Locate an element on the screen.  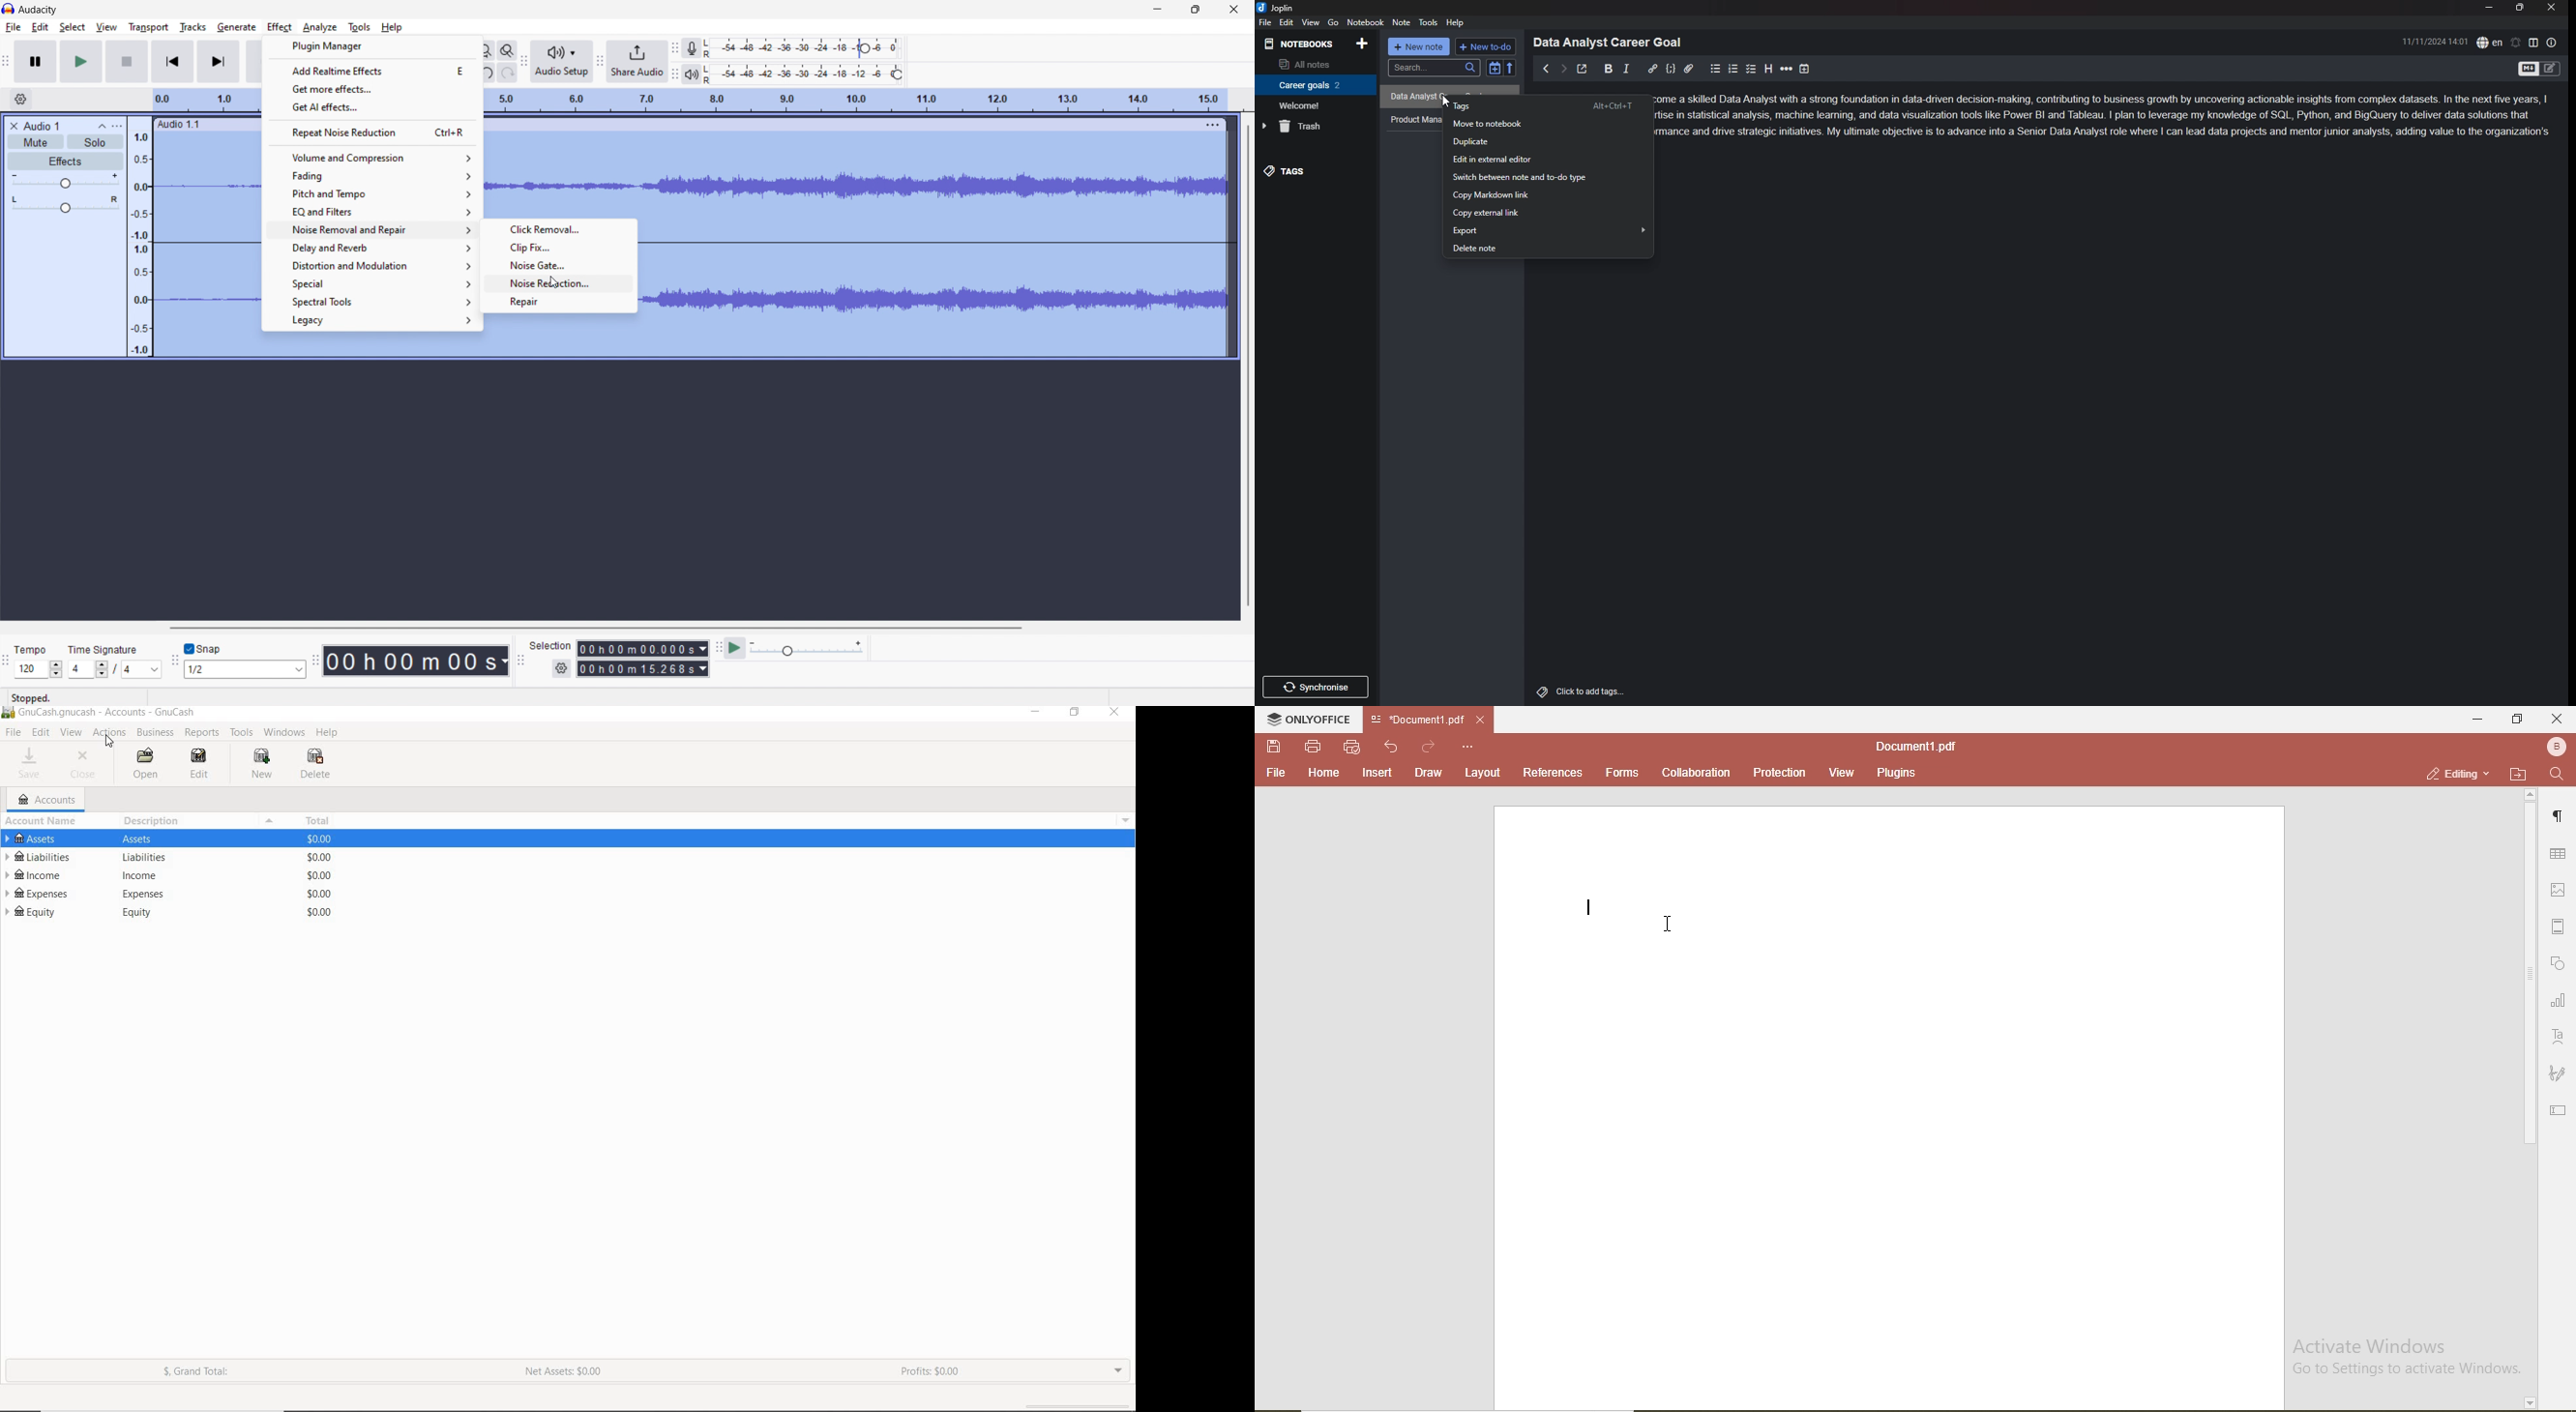
synchronise is located at coordinates (1320, 688).